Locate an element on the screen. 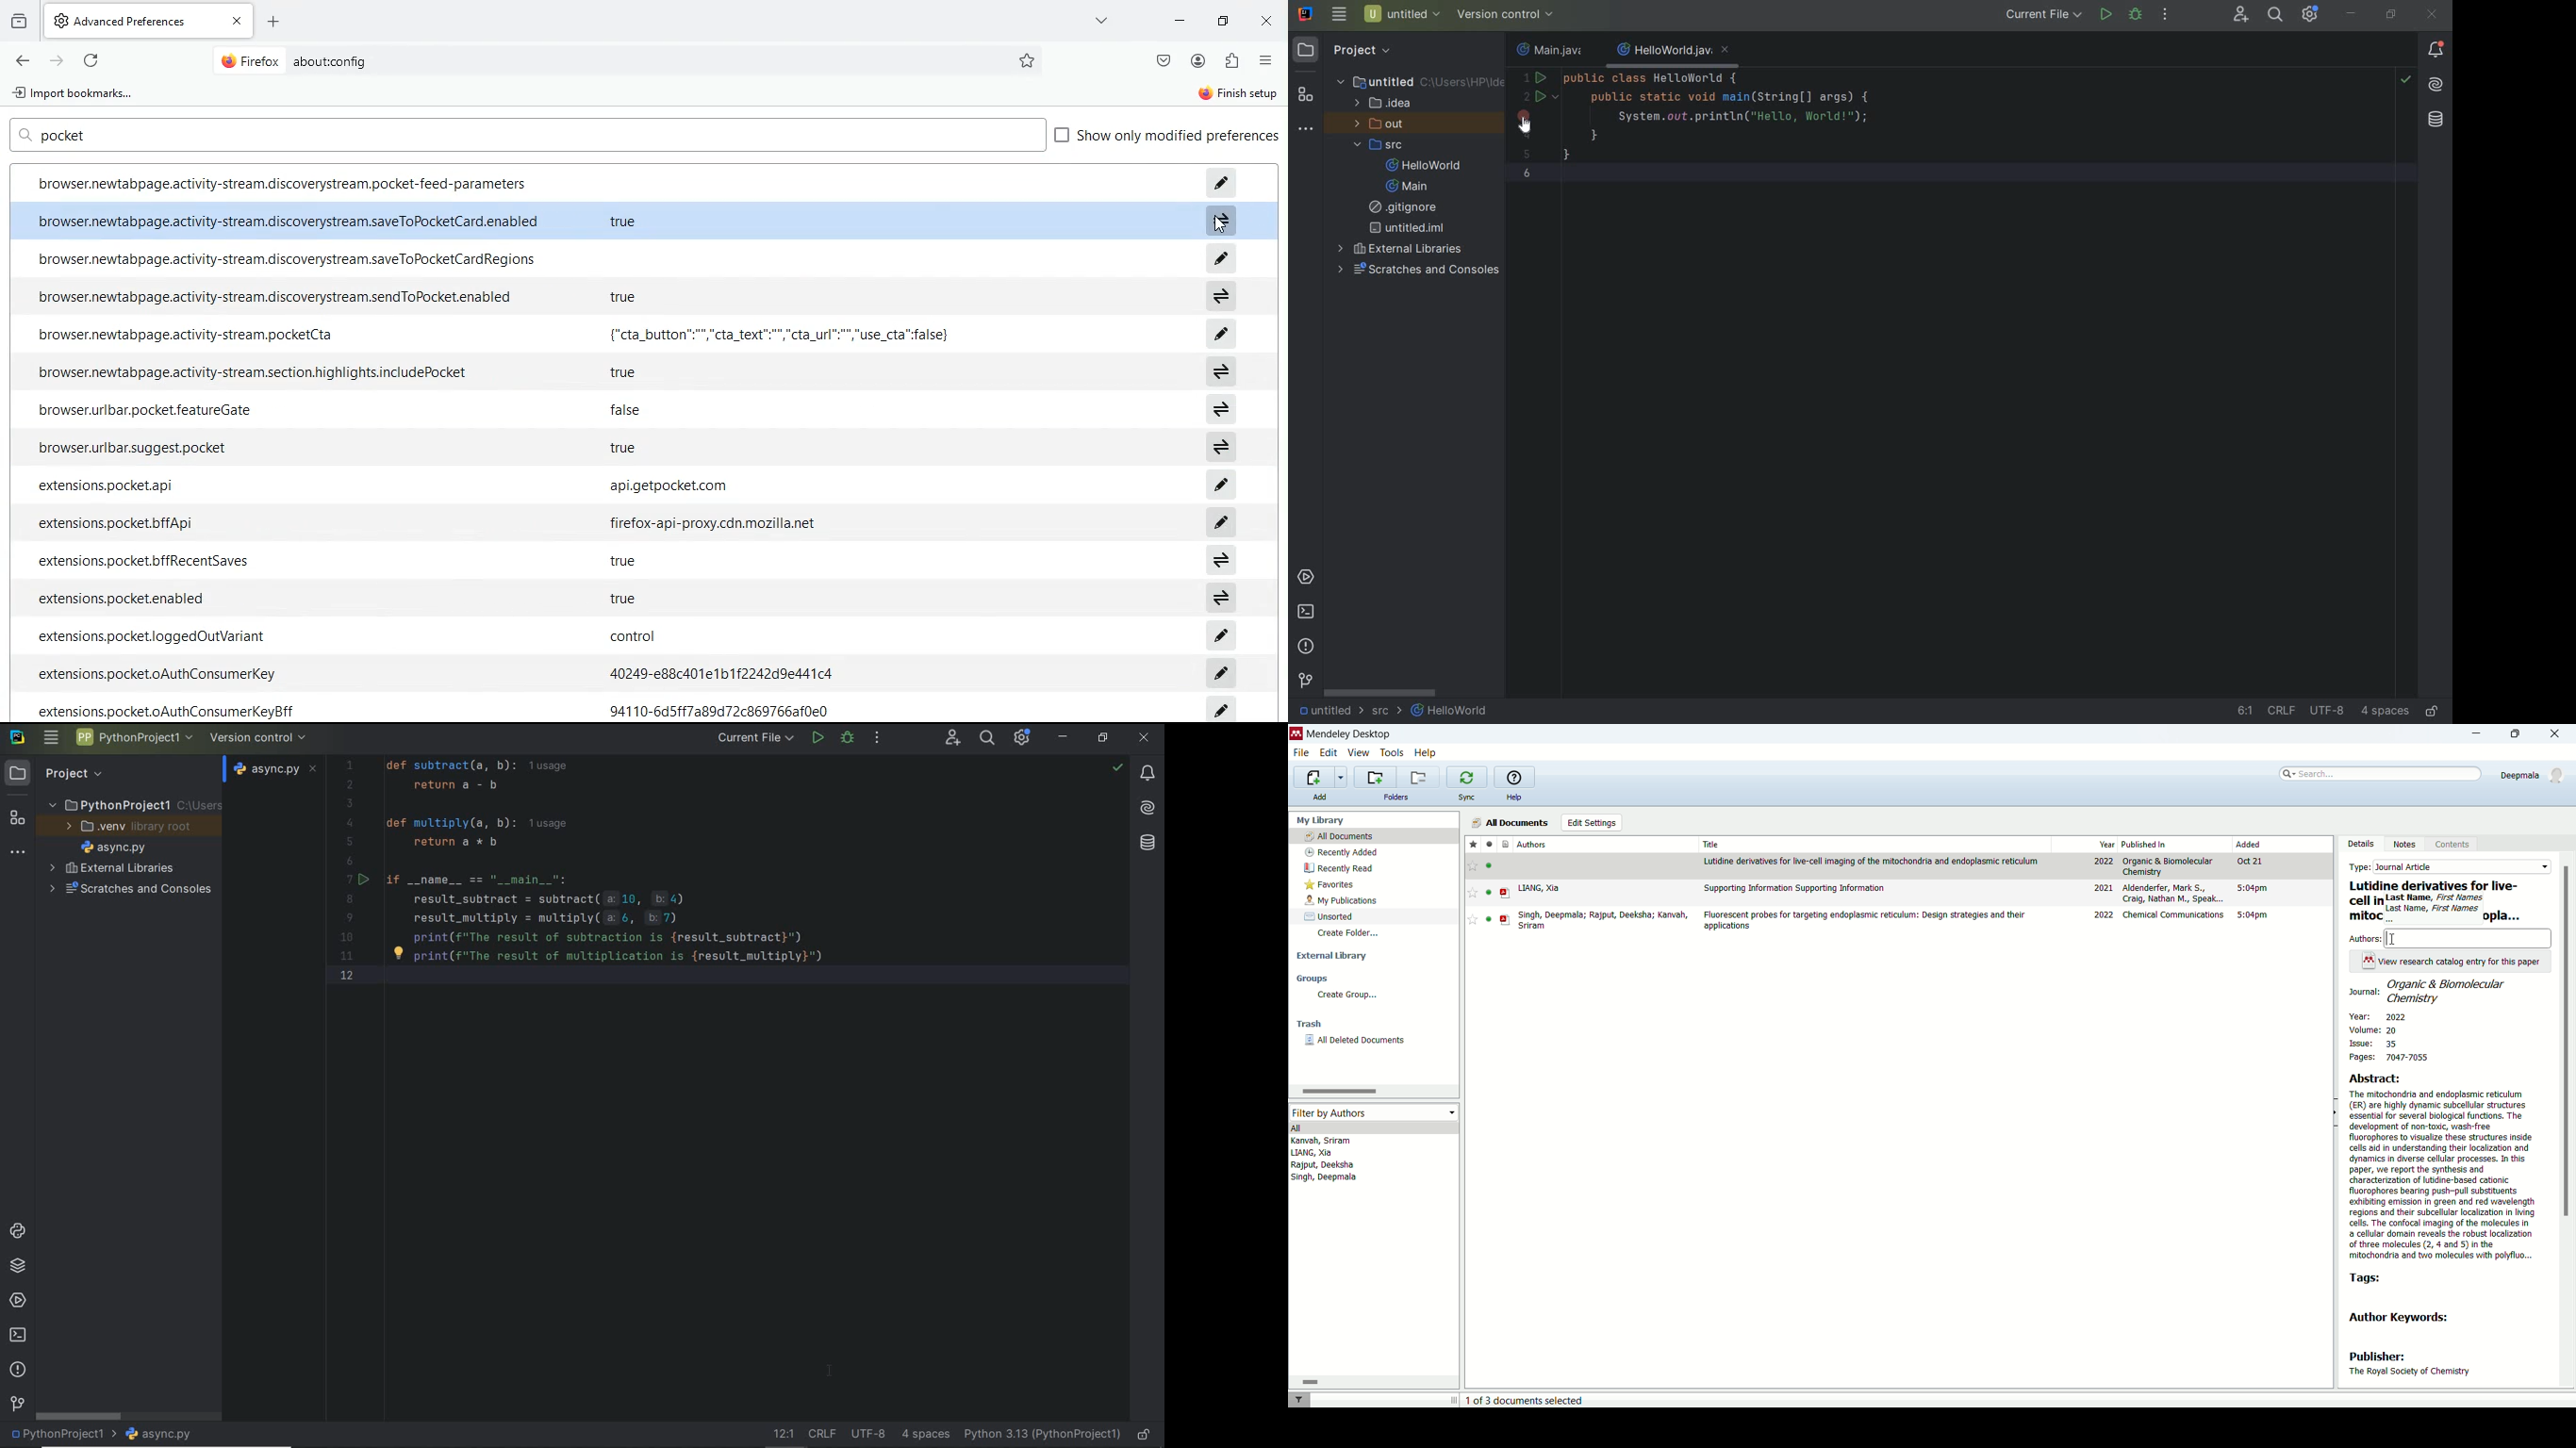  more is located at coordinates (1098, 20).